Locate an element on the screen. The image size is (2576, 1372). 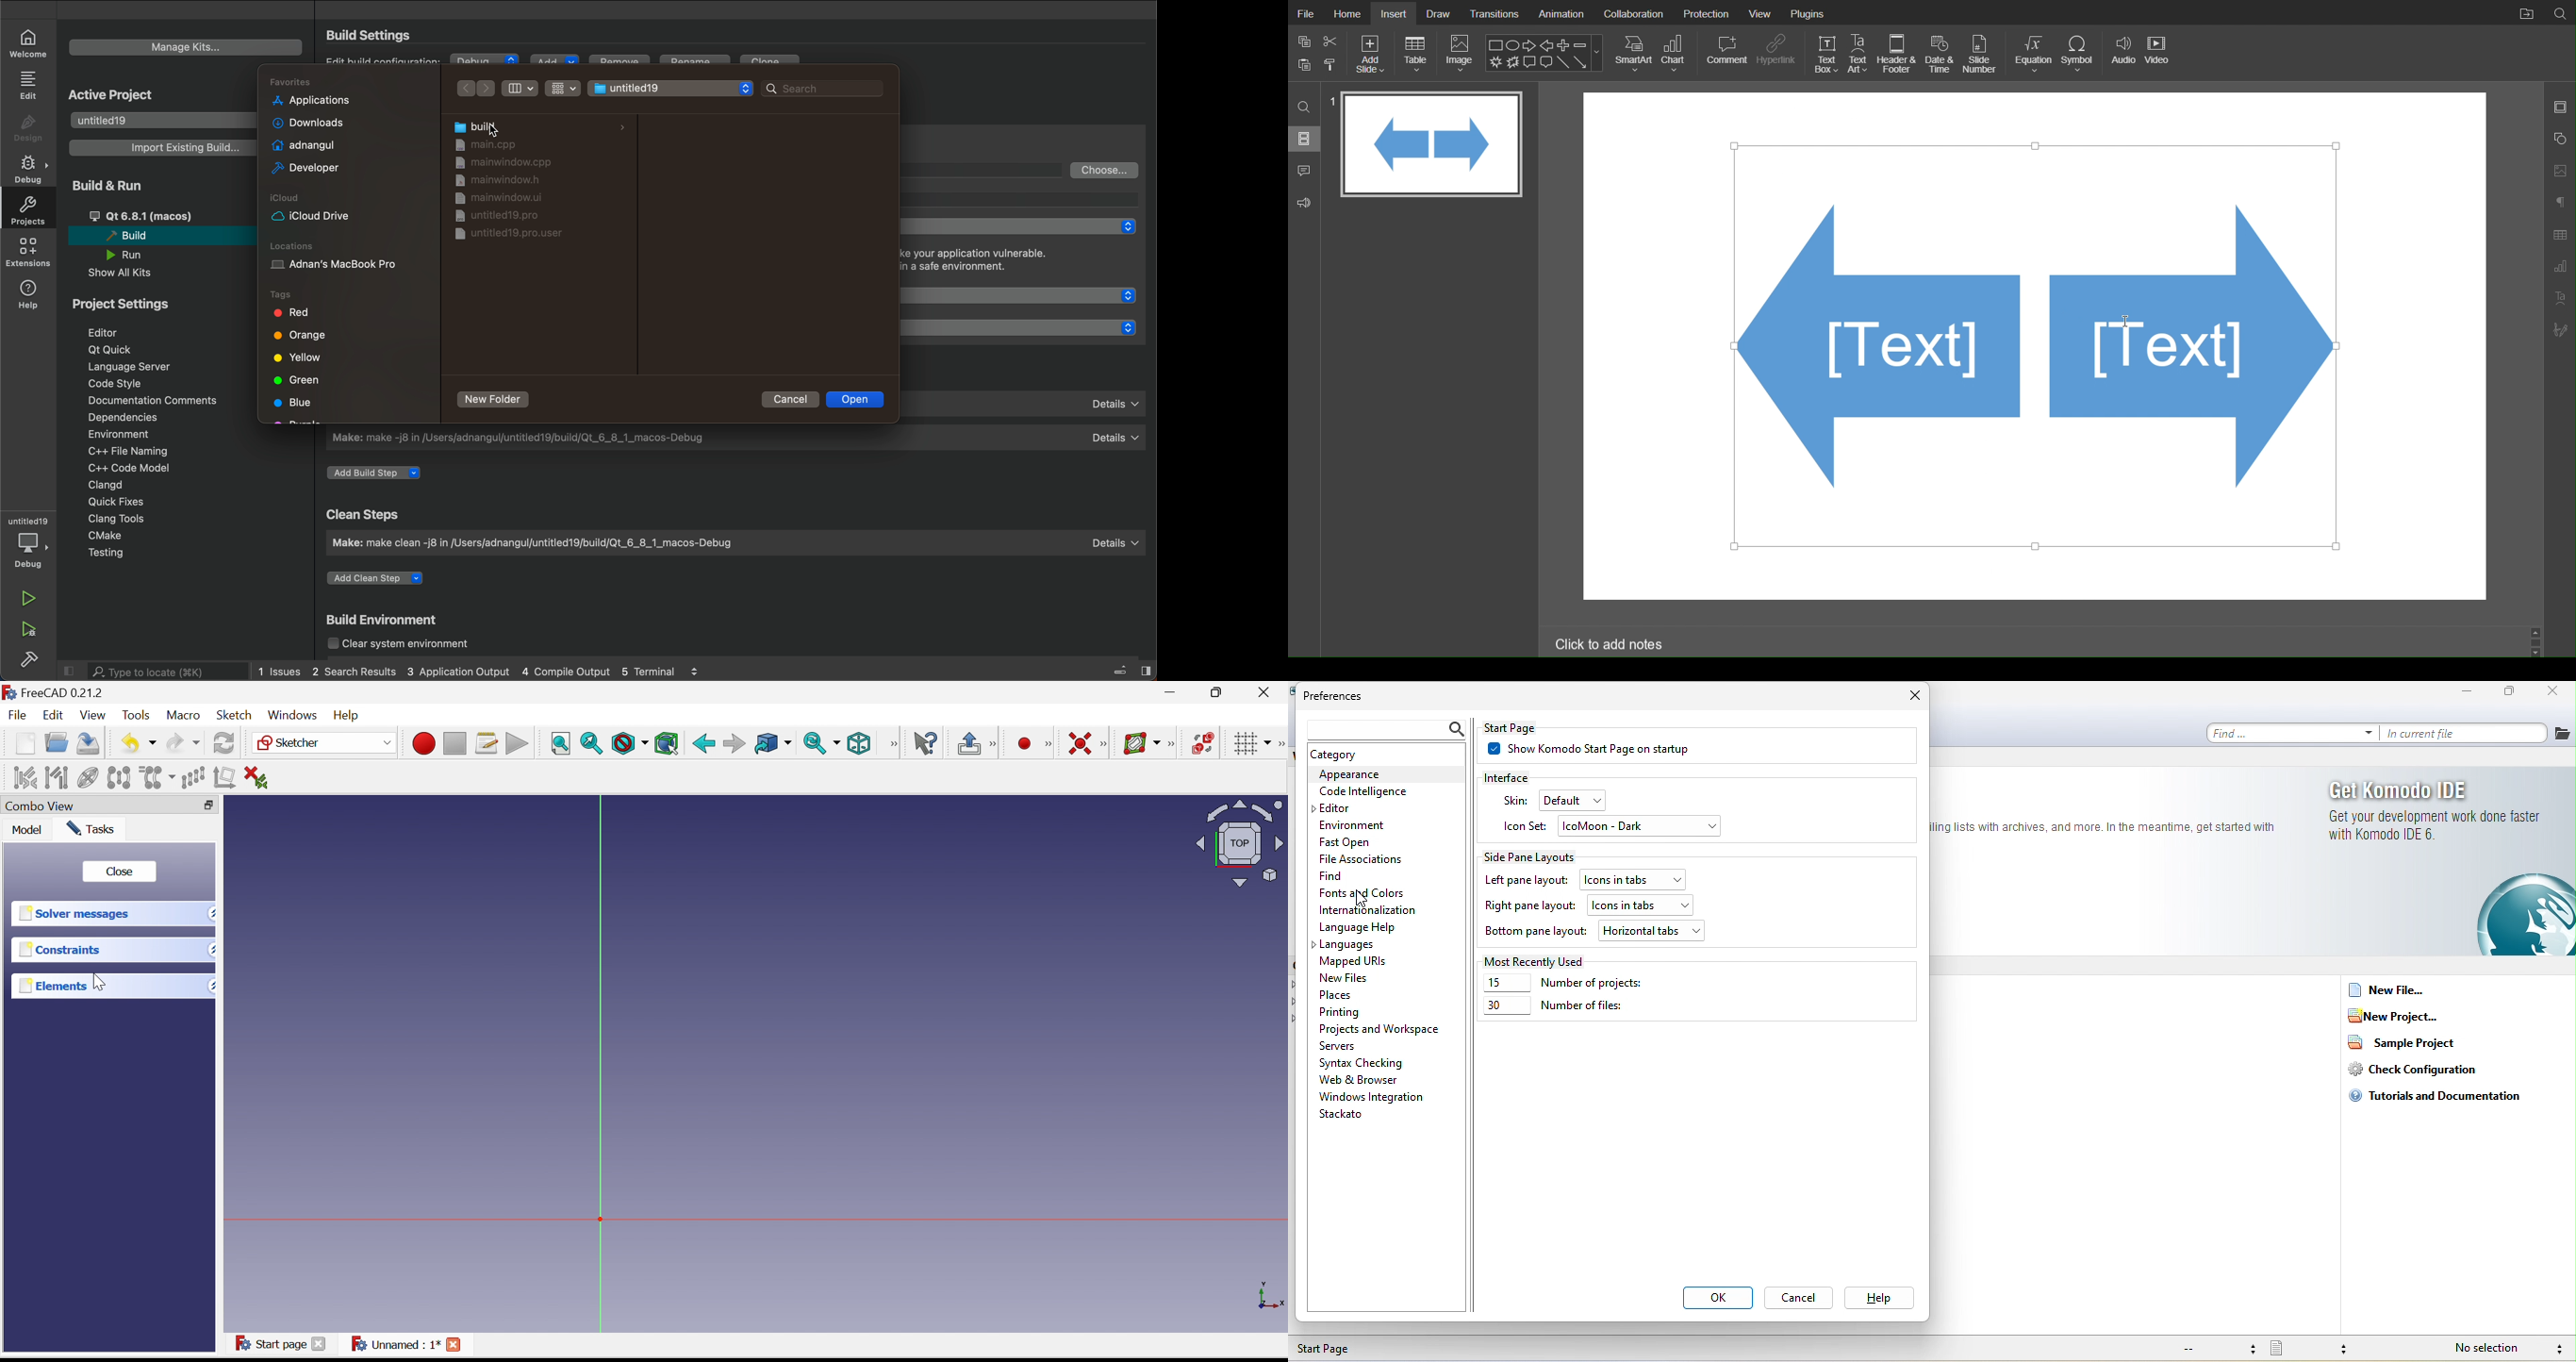
Fit all is located at coordinates (559, 743).